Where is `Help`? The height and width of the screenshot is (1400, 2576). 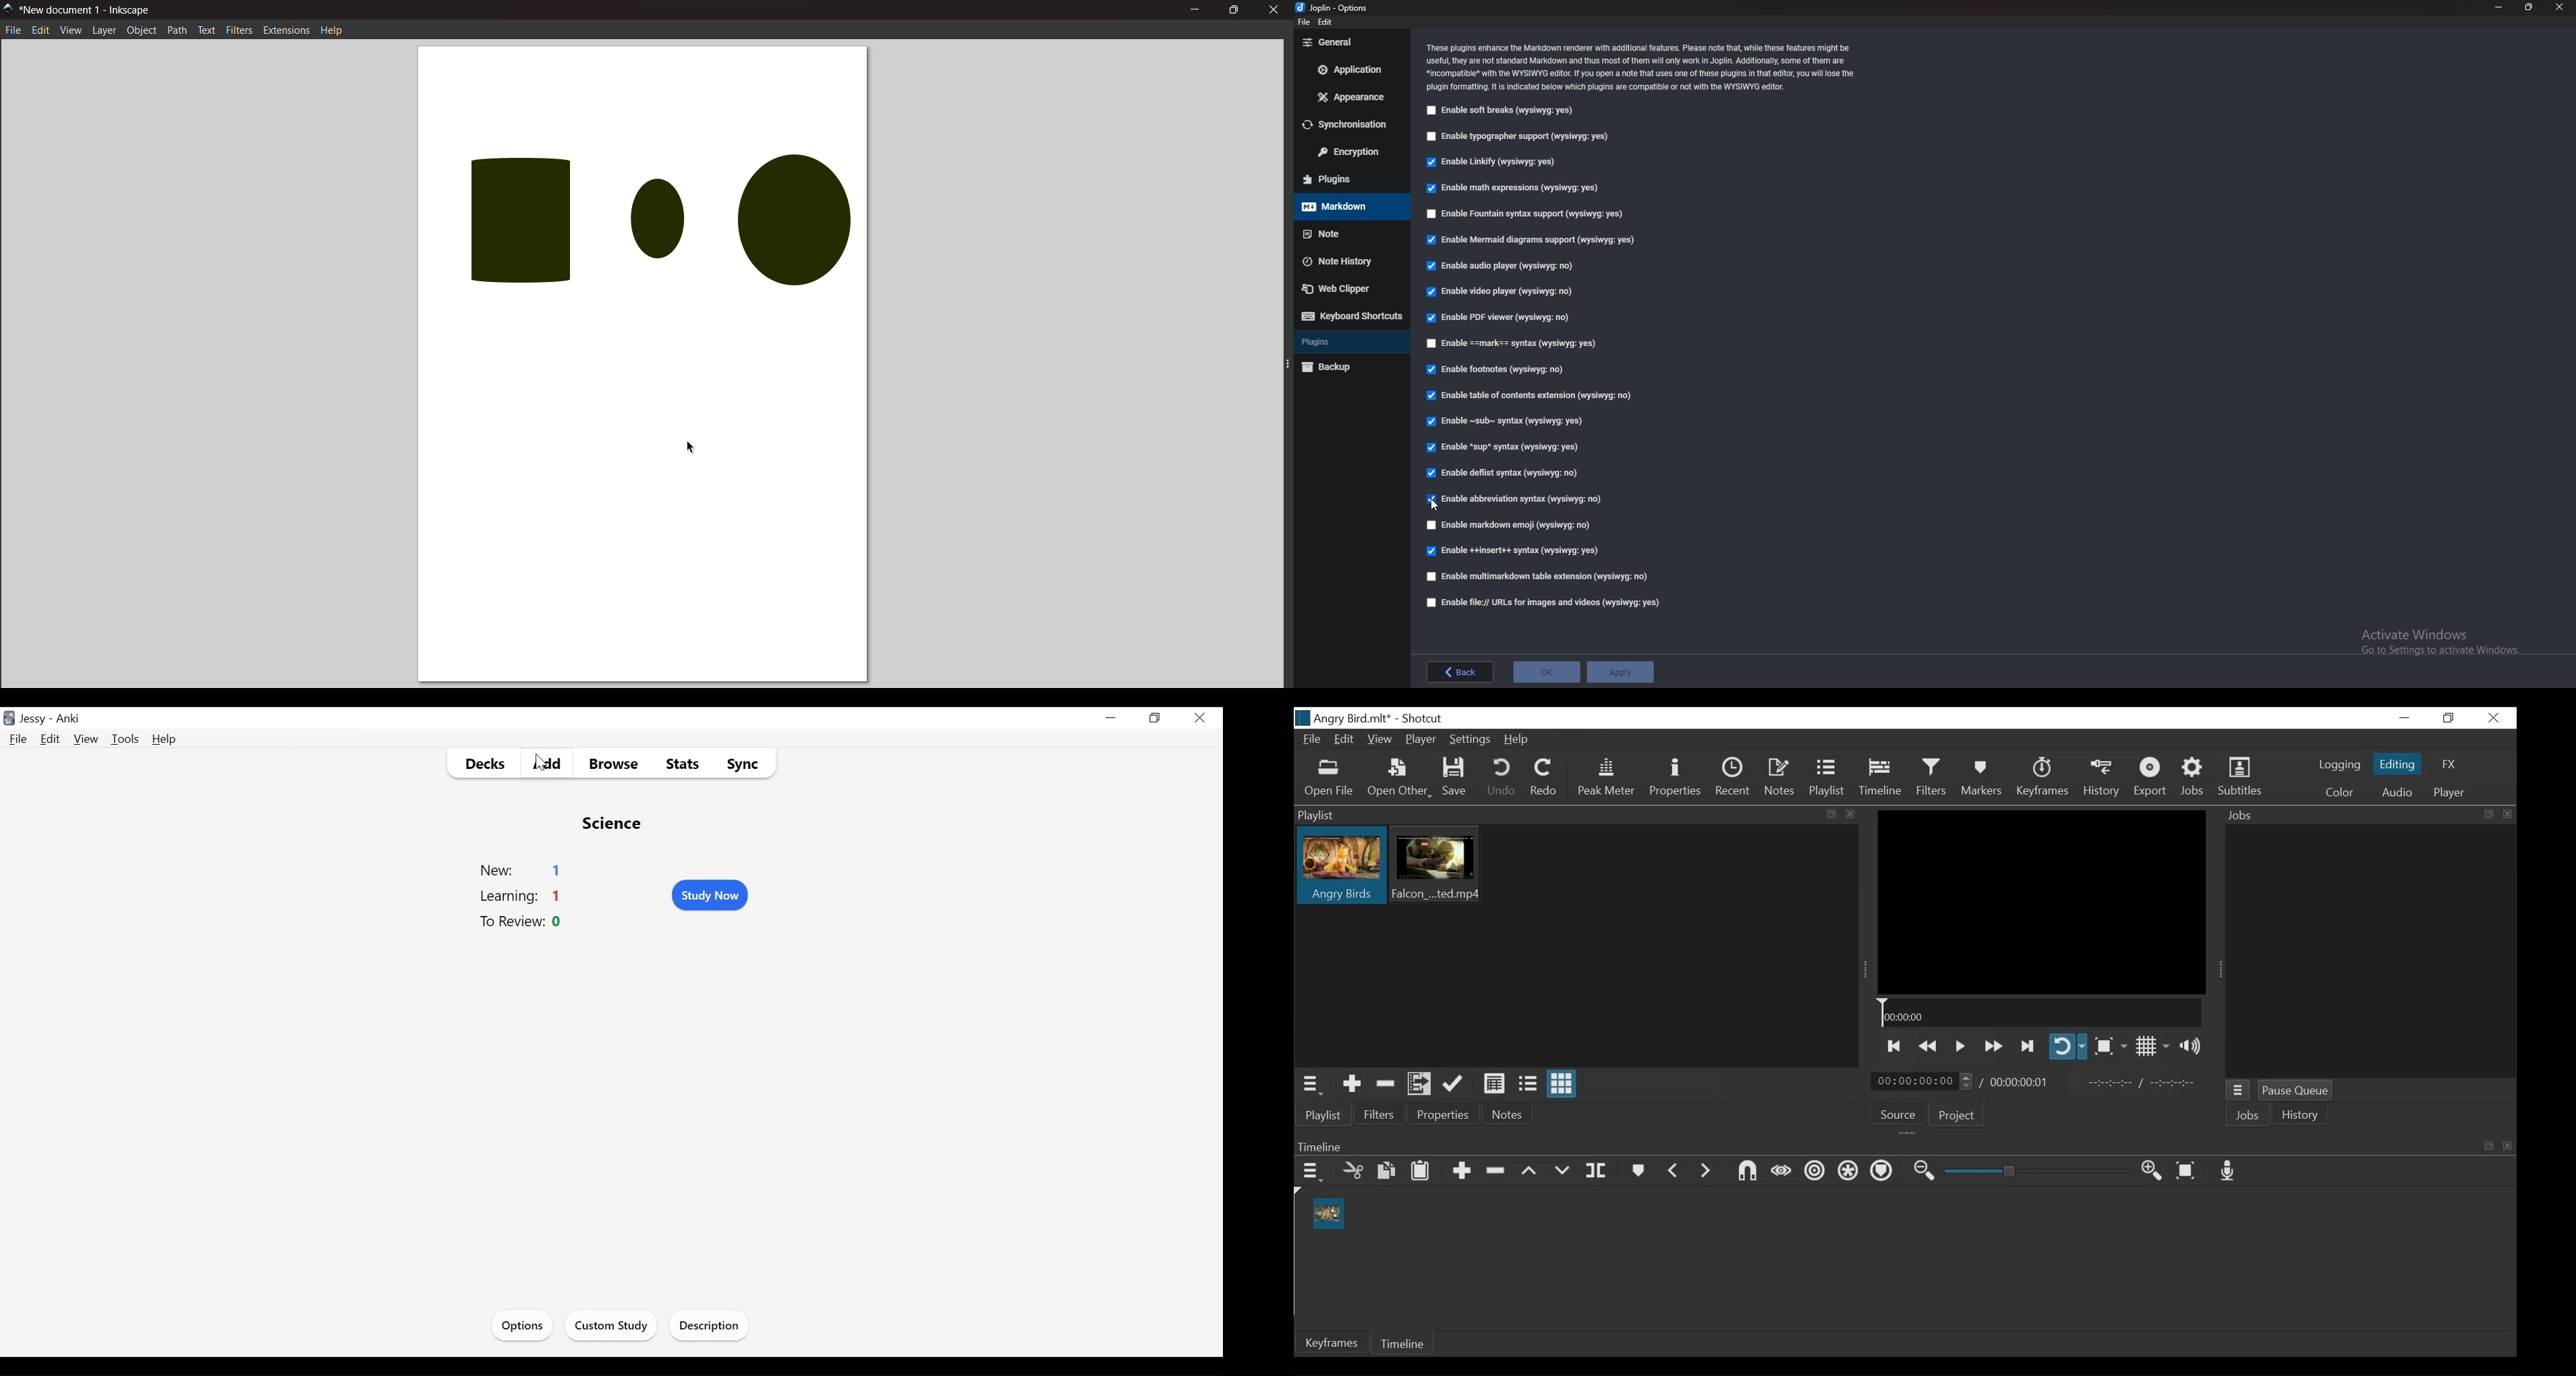
Help is located at coordinates (1519, 738).